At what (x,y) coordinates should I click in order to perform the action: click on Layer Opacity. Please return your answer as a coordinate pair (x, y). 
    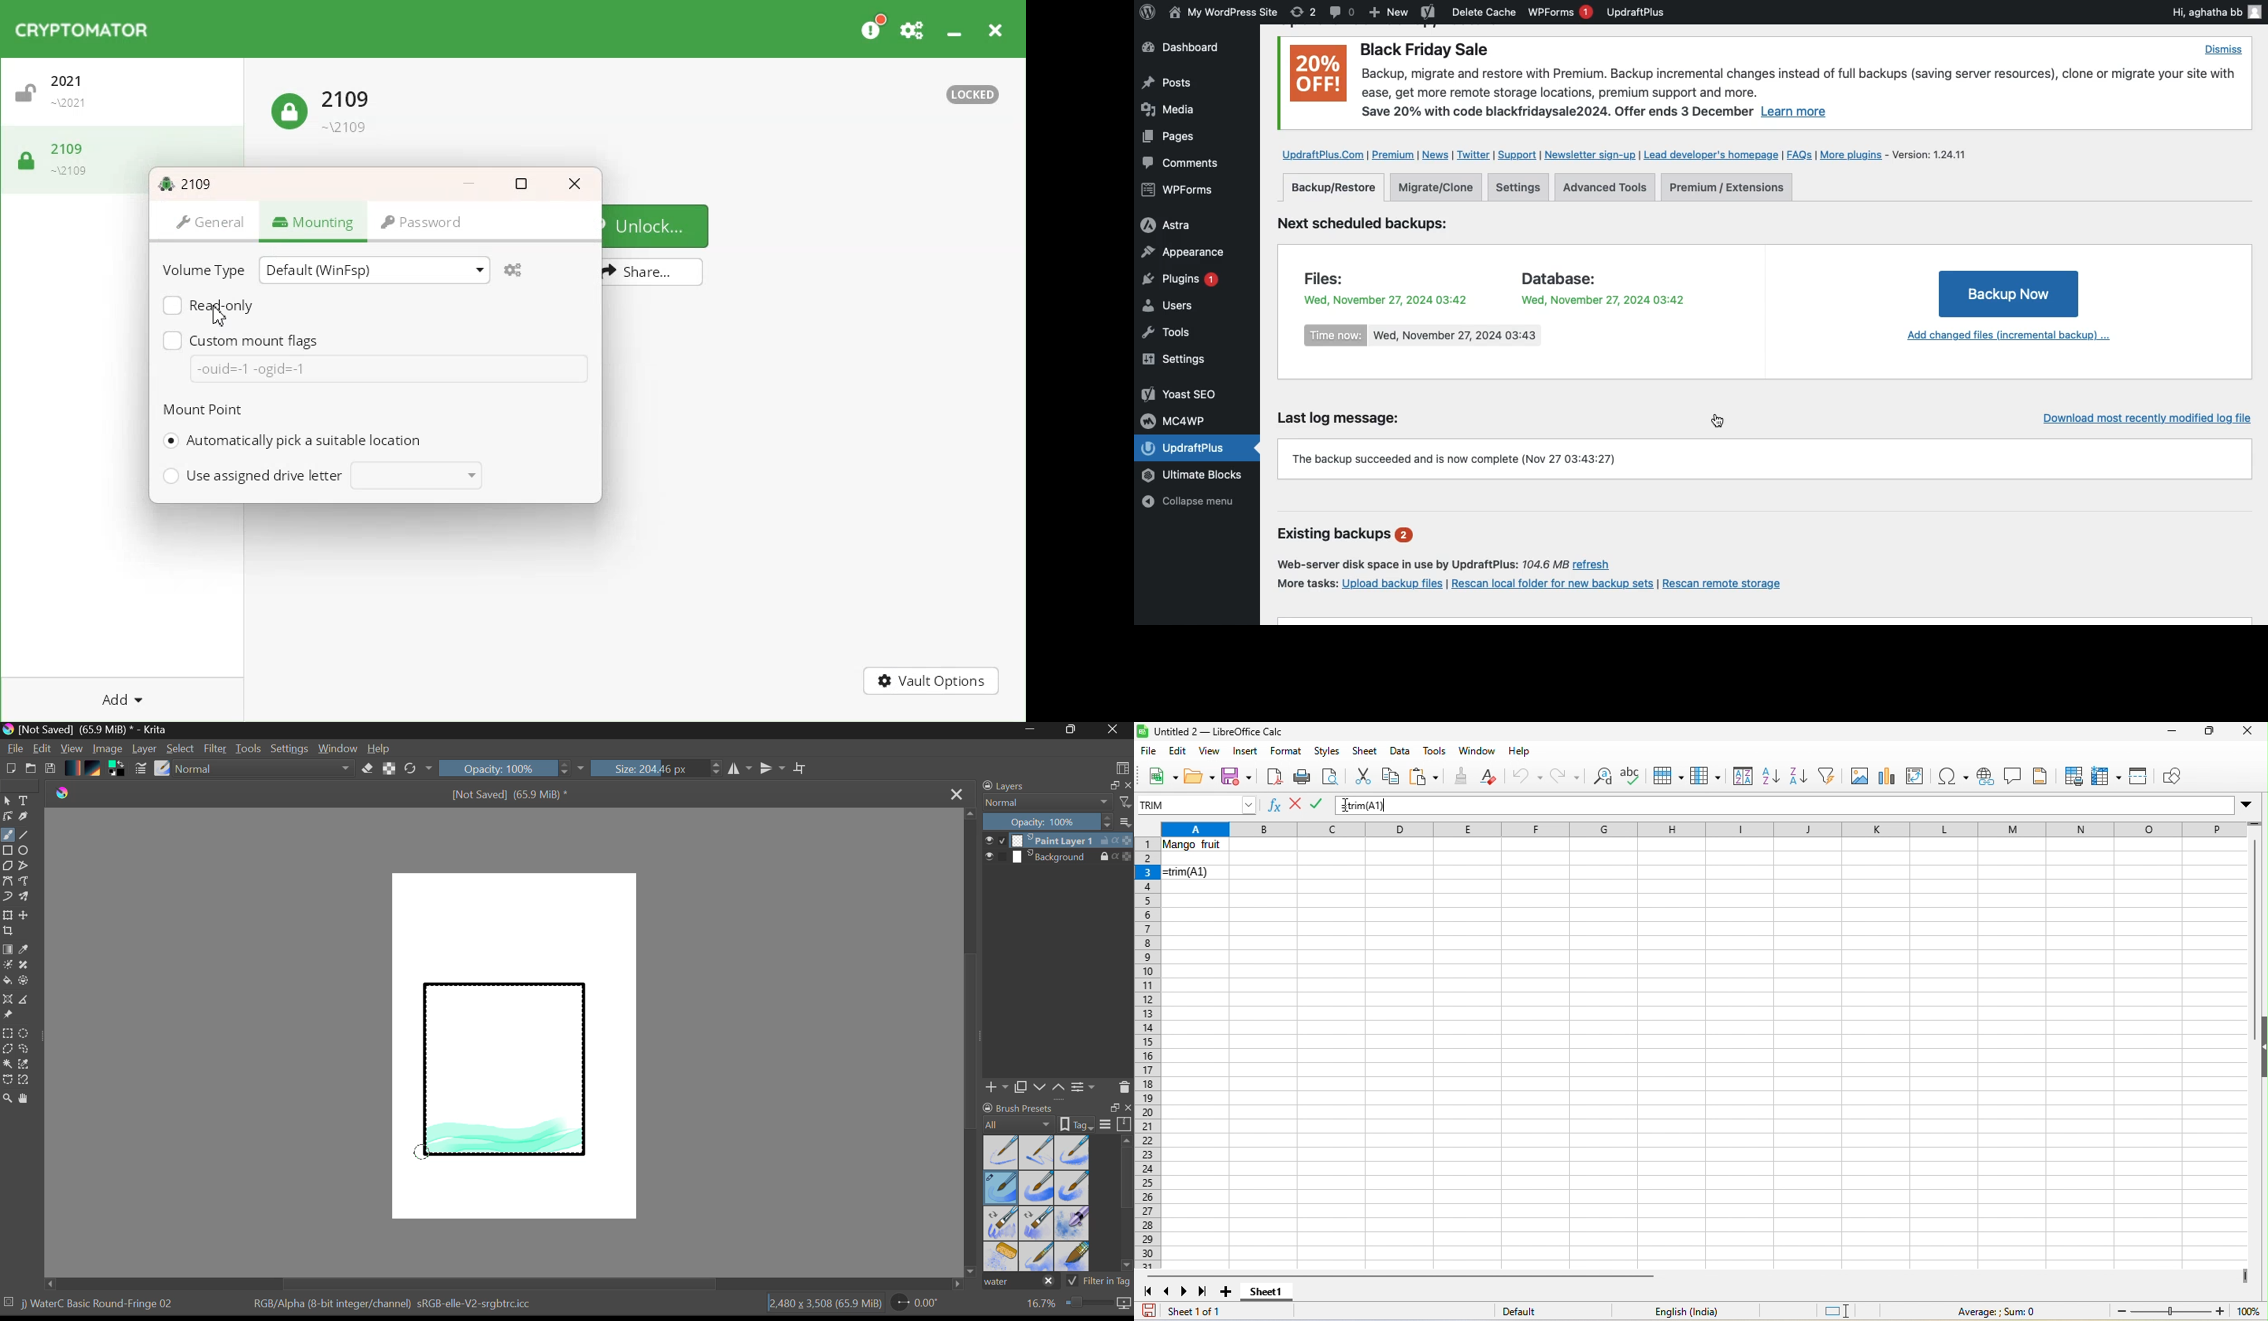
    Looking at the image, I should click on (1059, 822).